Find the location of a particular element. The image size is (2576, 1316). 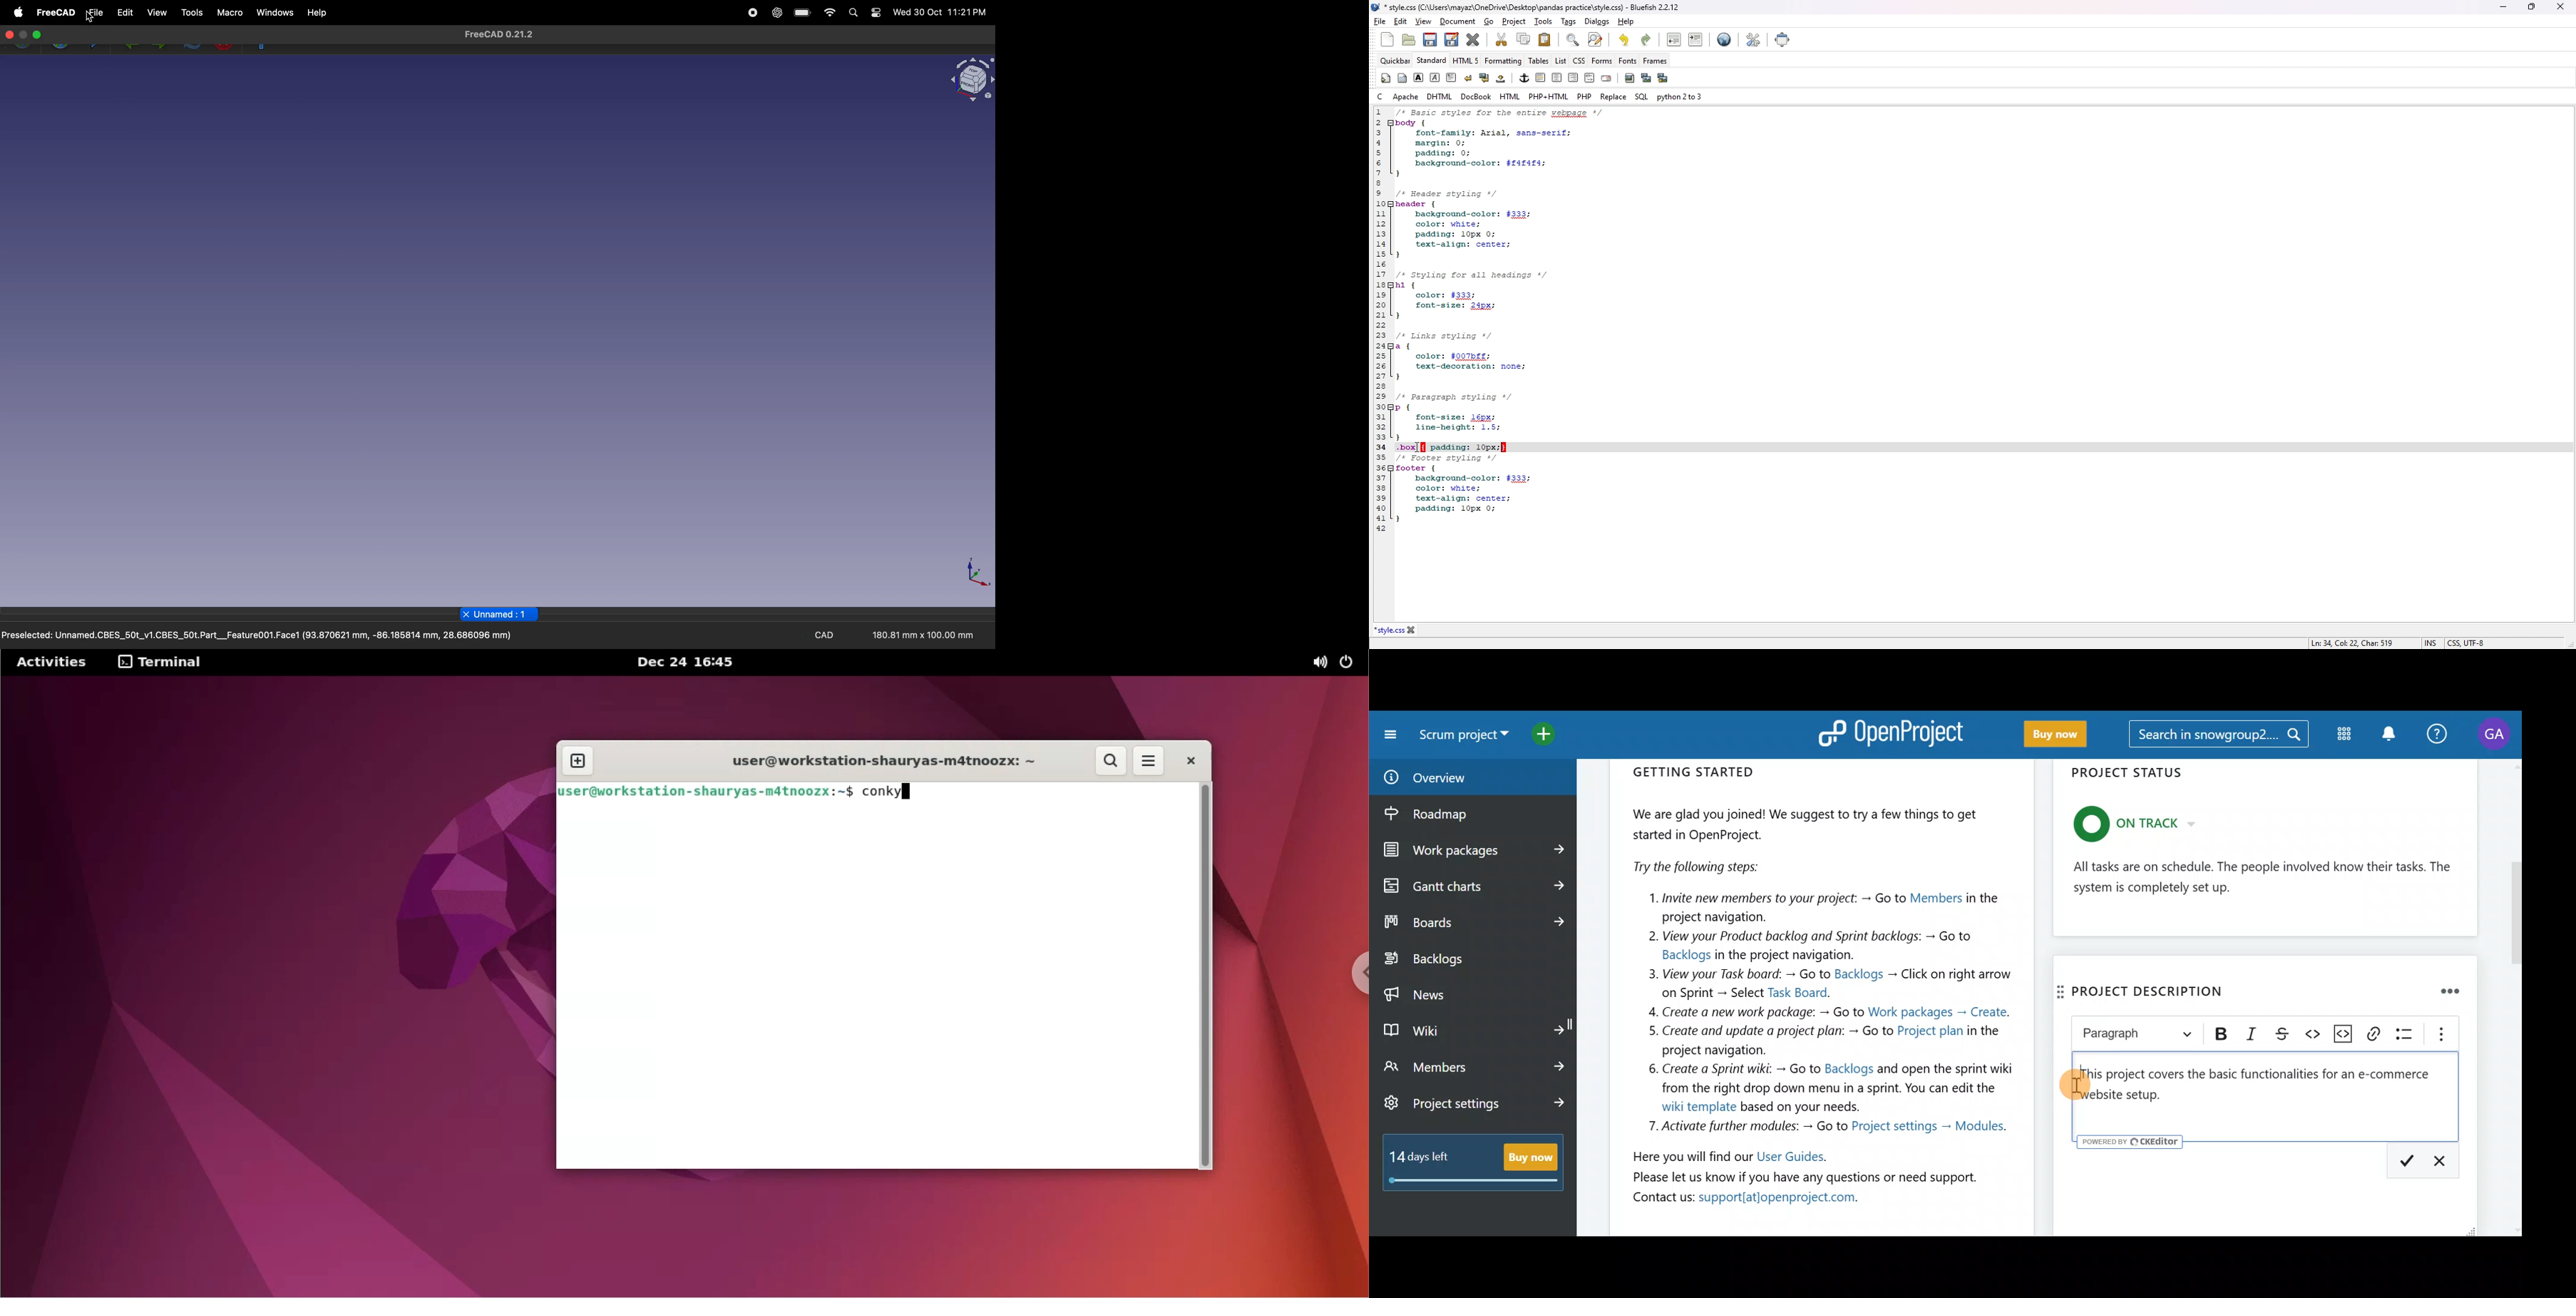

project is located at coordinates (1515, 21).